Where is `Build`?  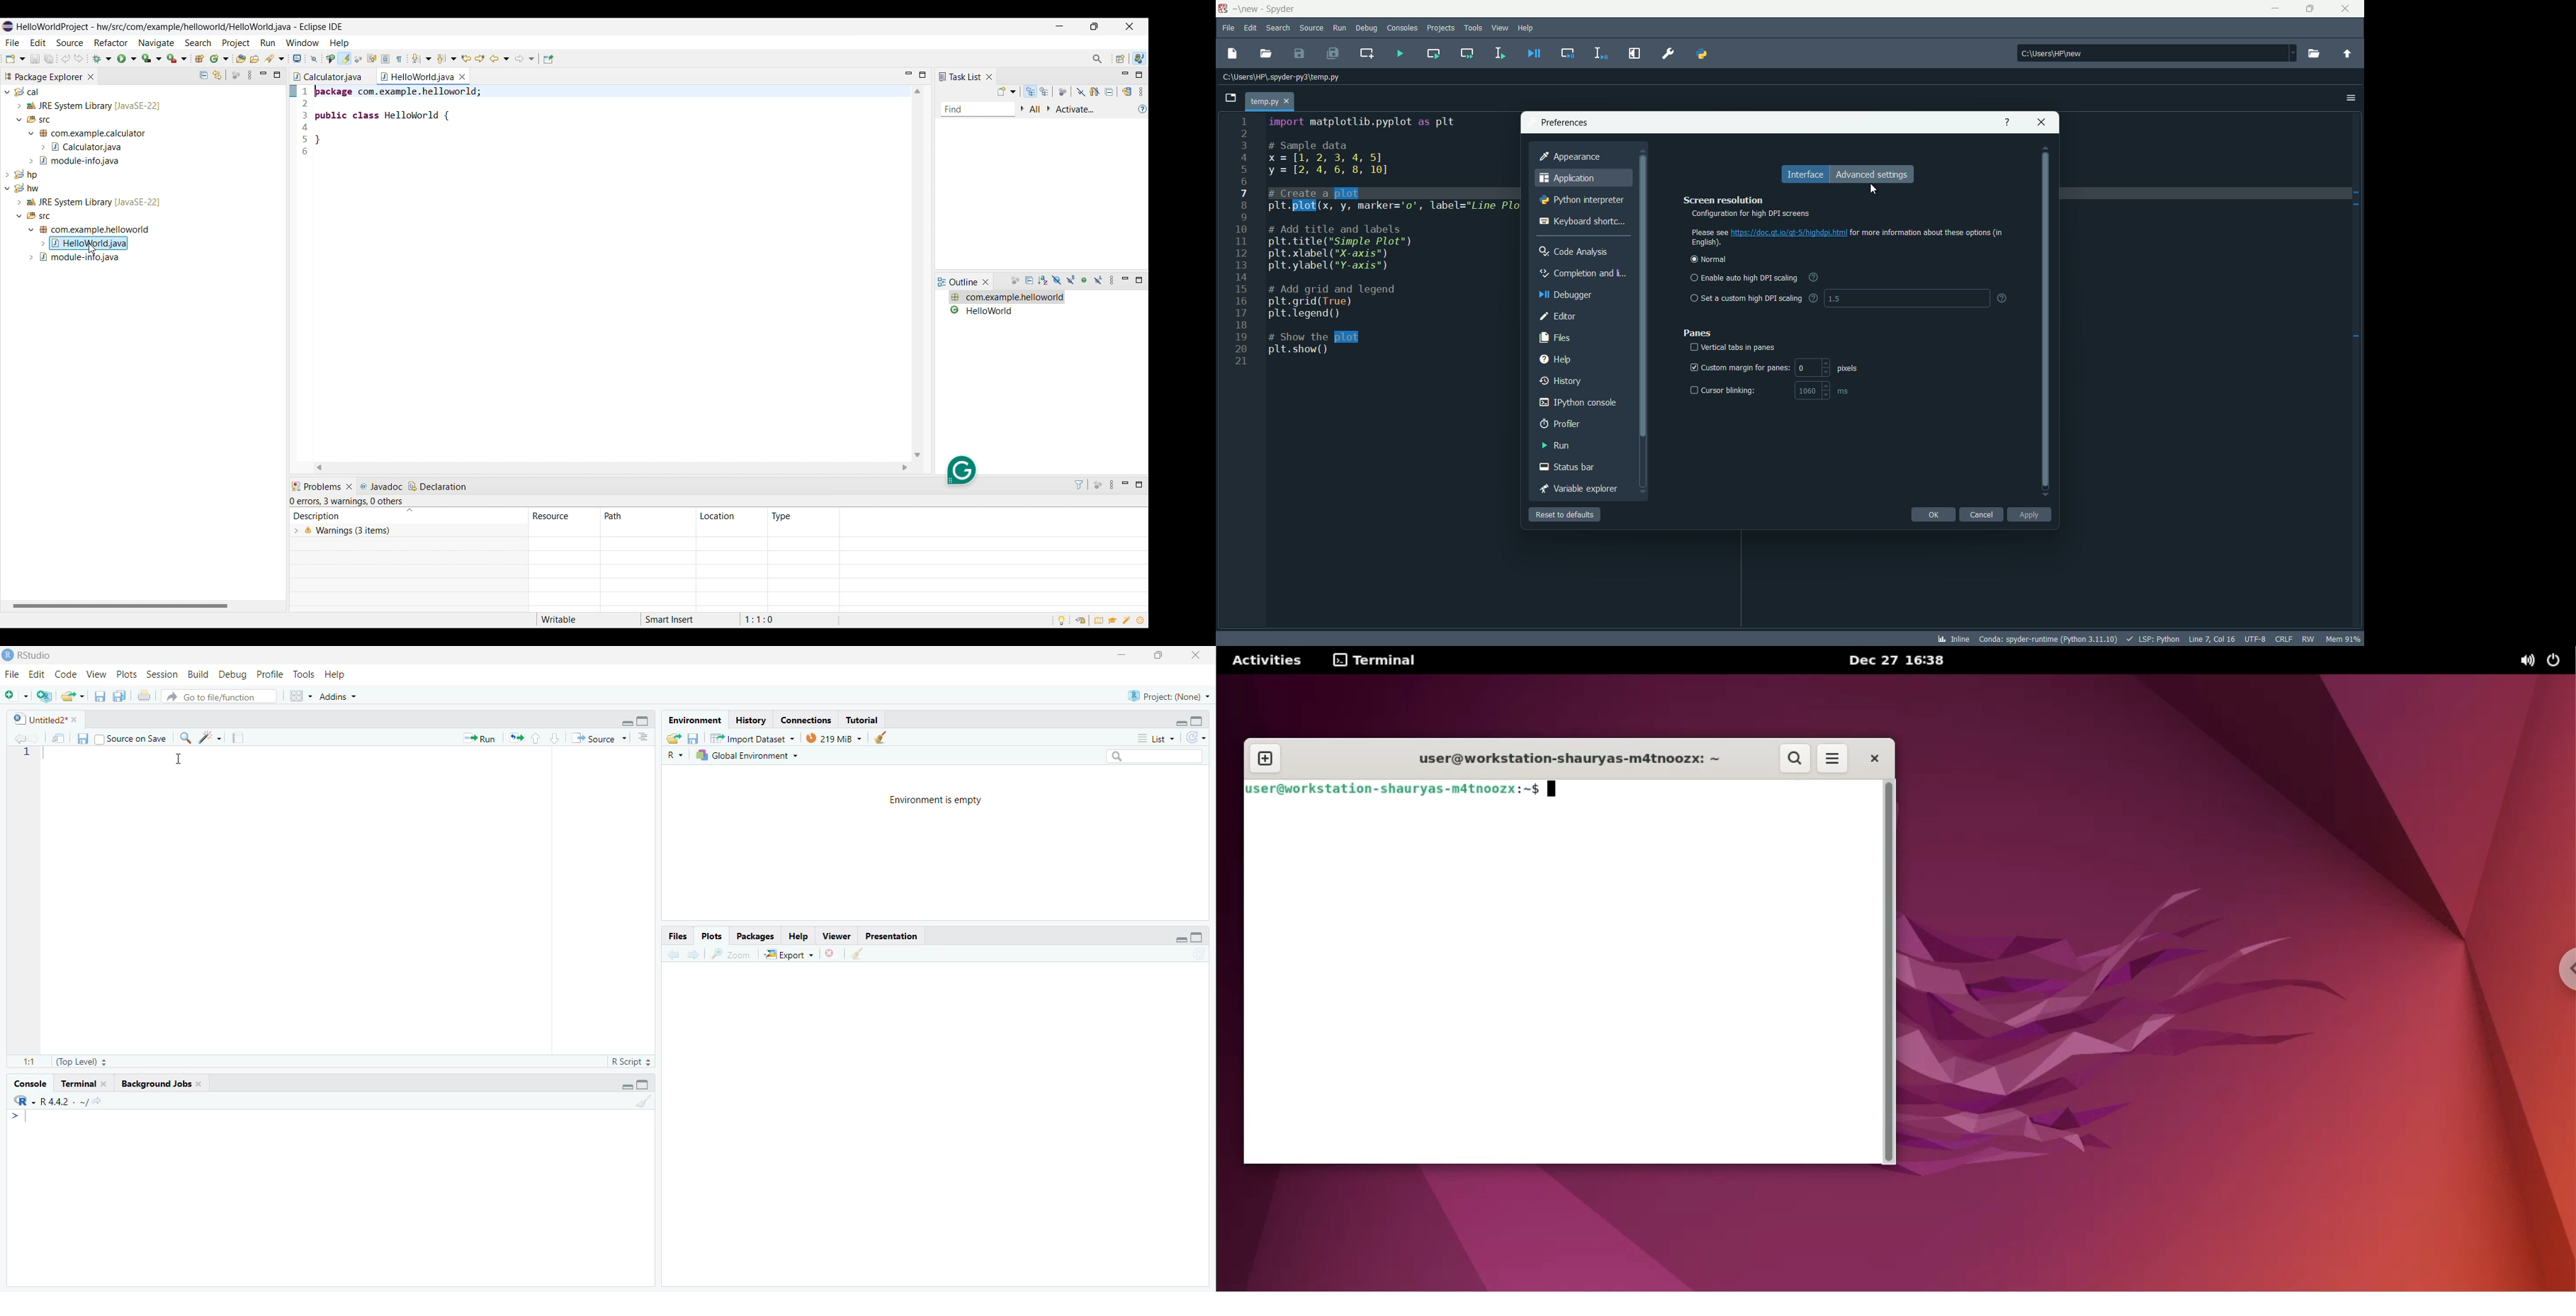 Build is located at coordinates (199, 674).